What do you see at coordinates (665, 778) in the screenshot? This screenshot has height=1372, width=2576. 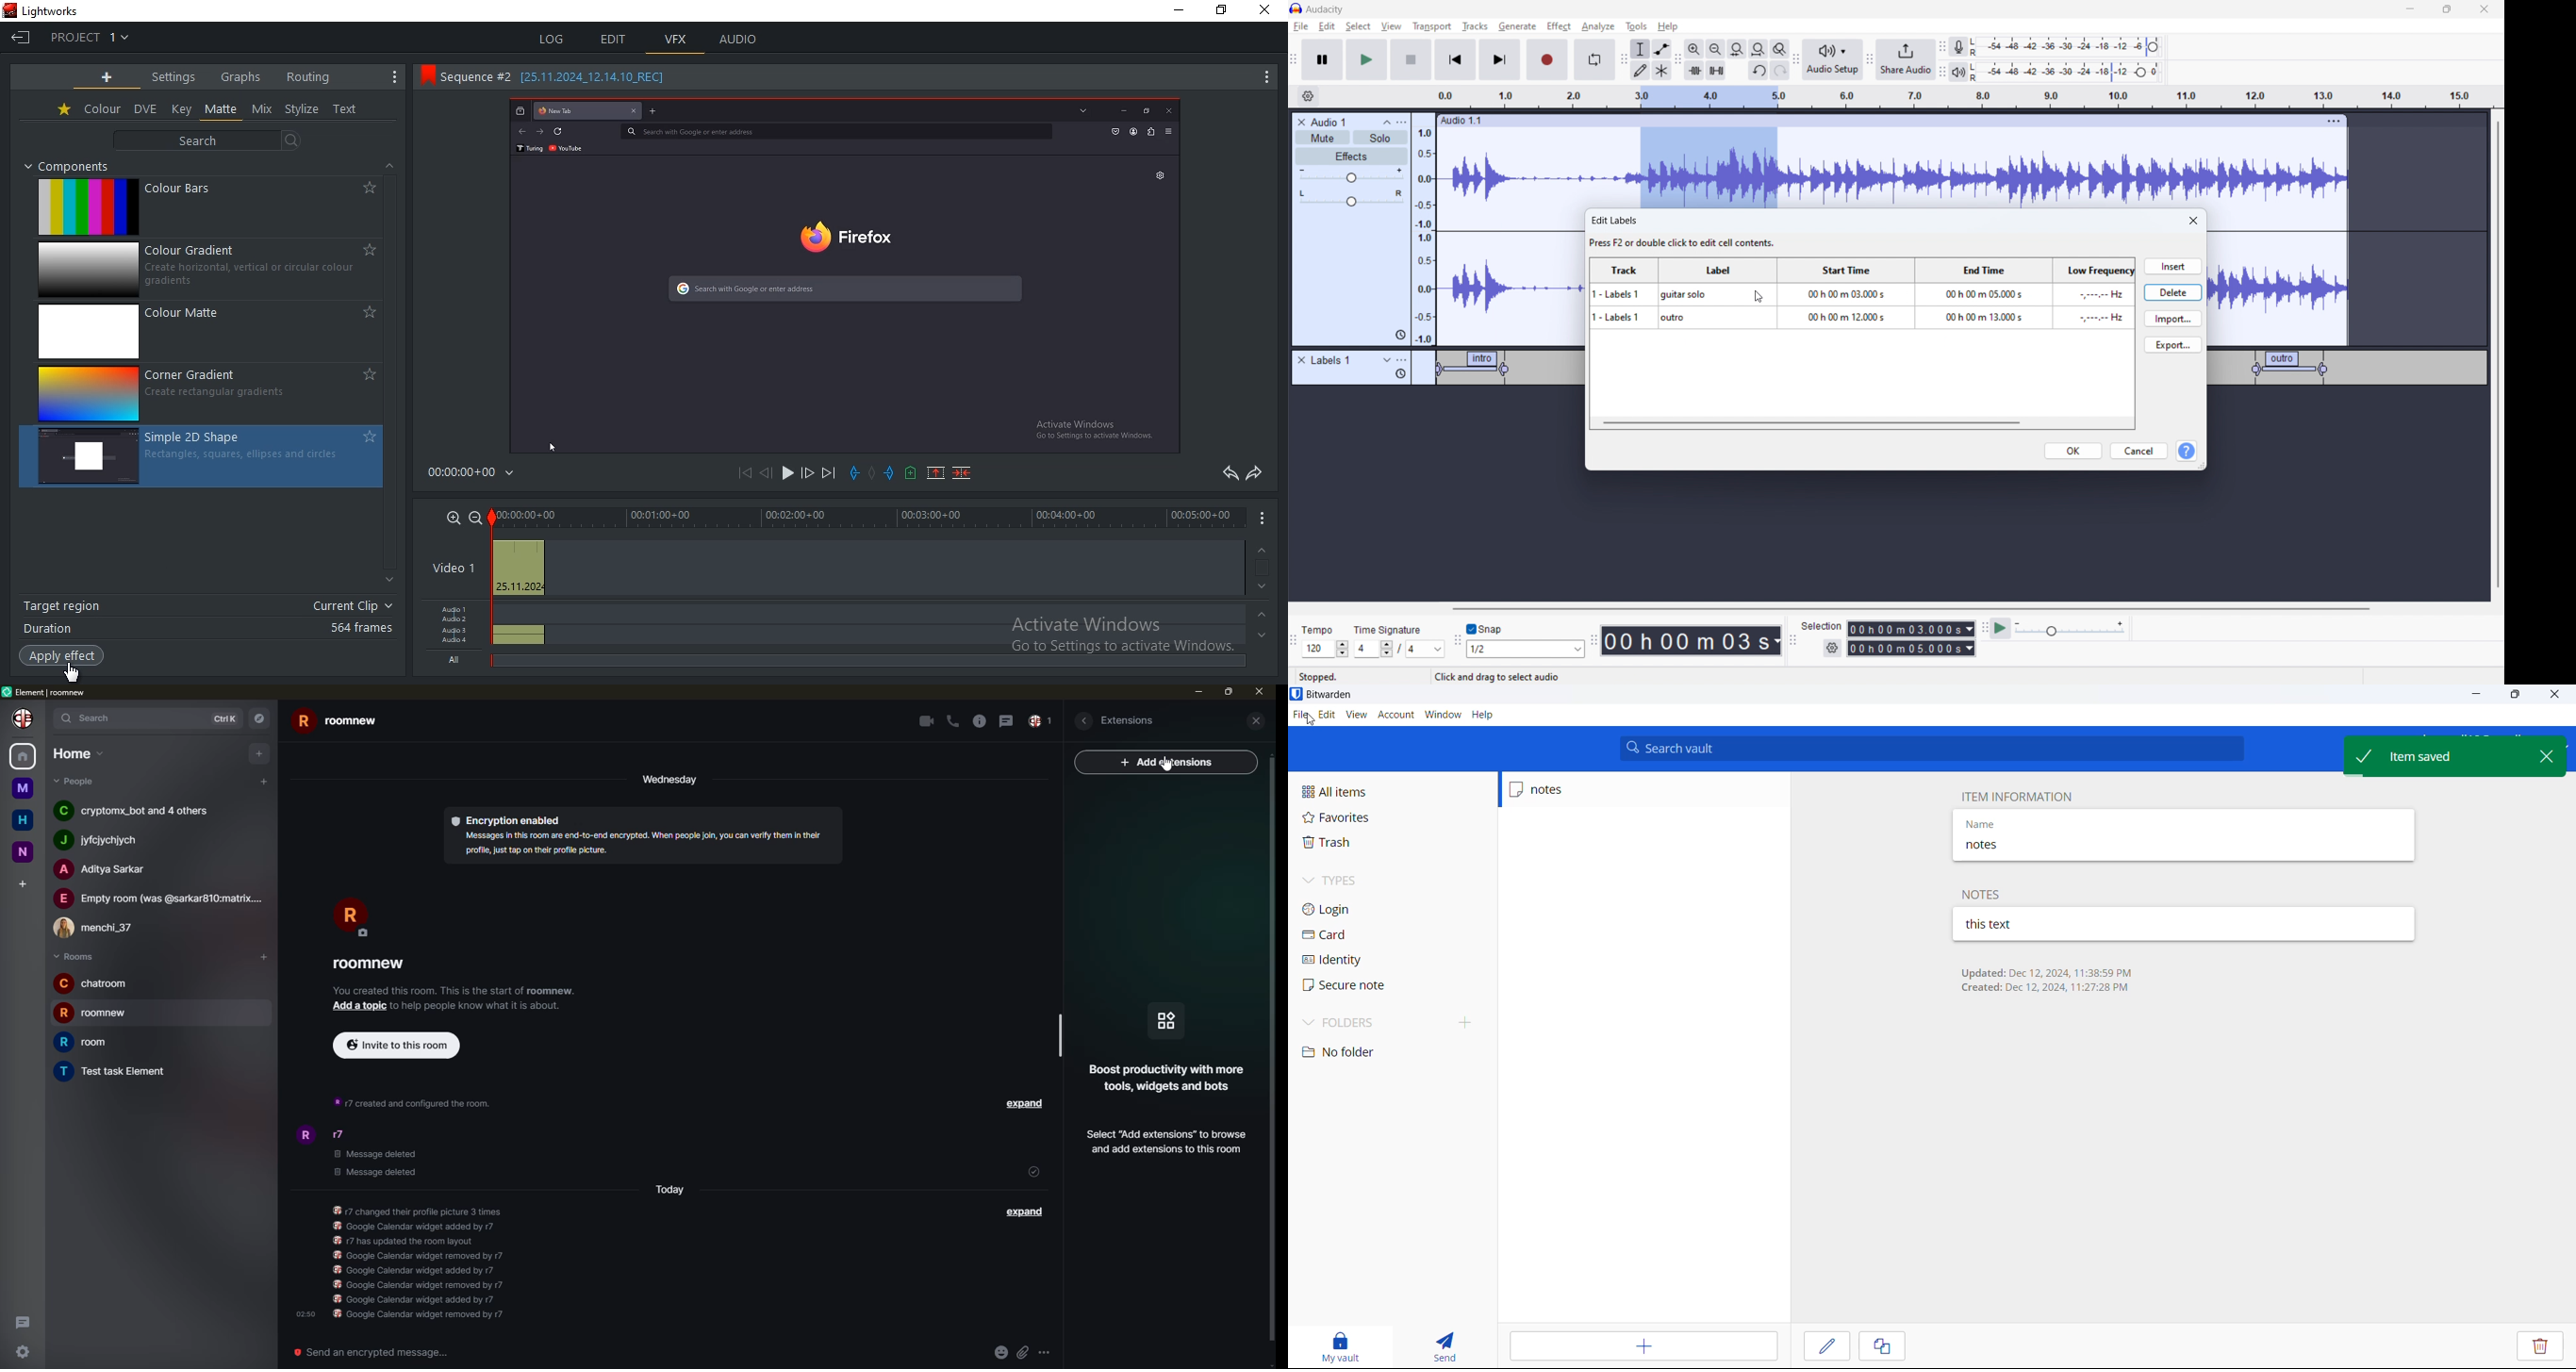 I see `day` at bounding box center [665, 778].